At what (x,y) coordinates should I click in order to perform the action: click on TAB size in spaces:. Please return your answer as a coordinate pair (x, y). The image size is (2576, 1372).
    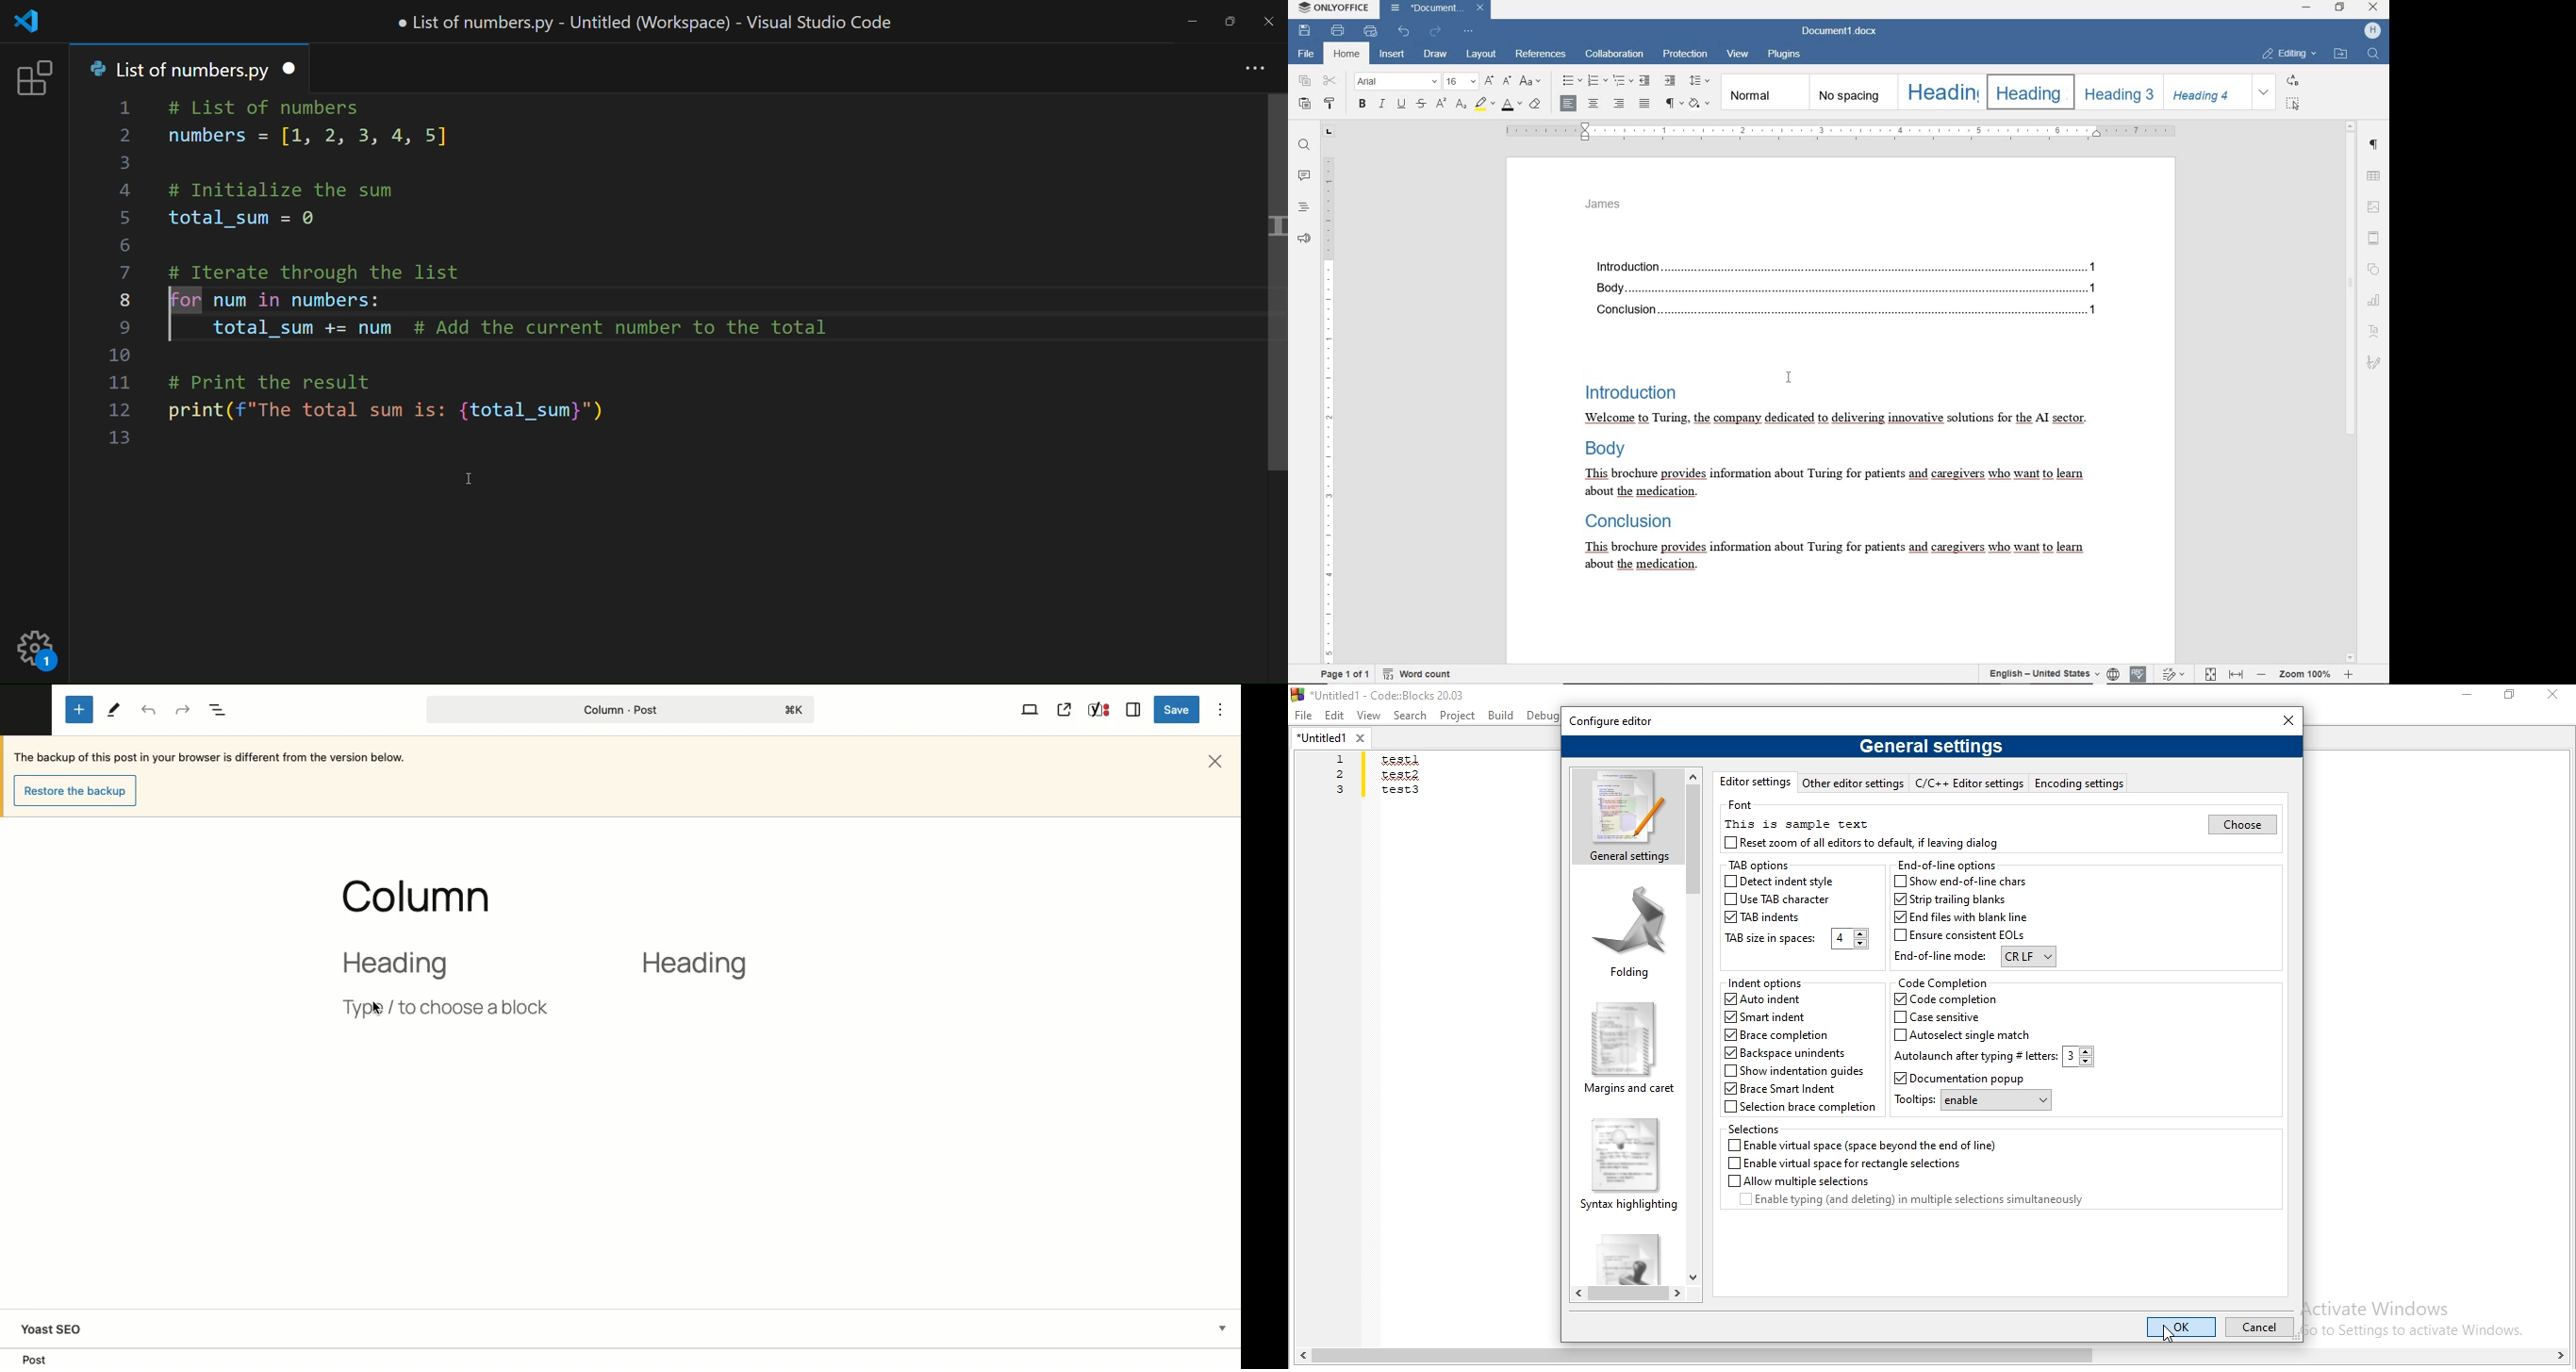
    Looking at the image, I should click on (1794, 939).